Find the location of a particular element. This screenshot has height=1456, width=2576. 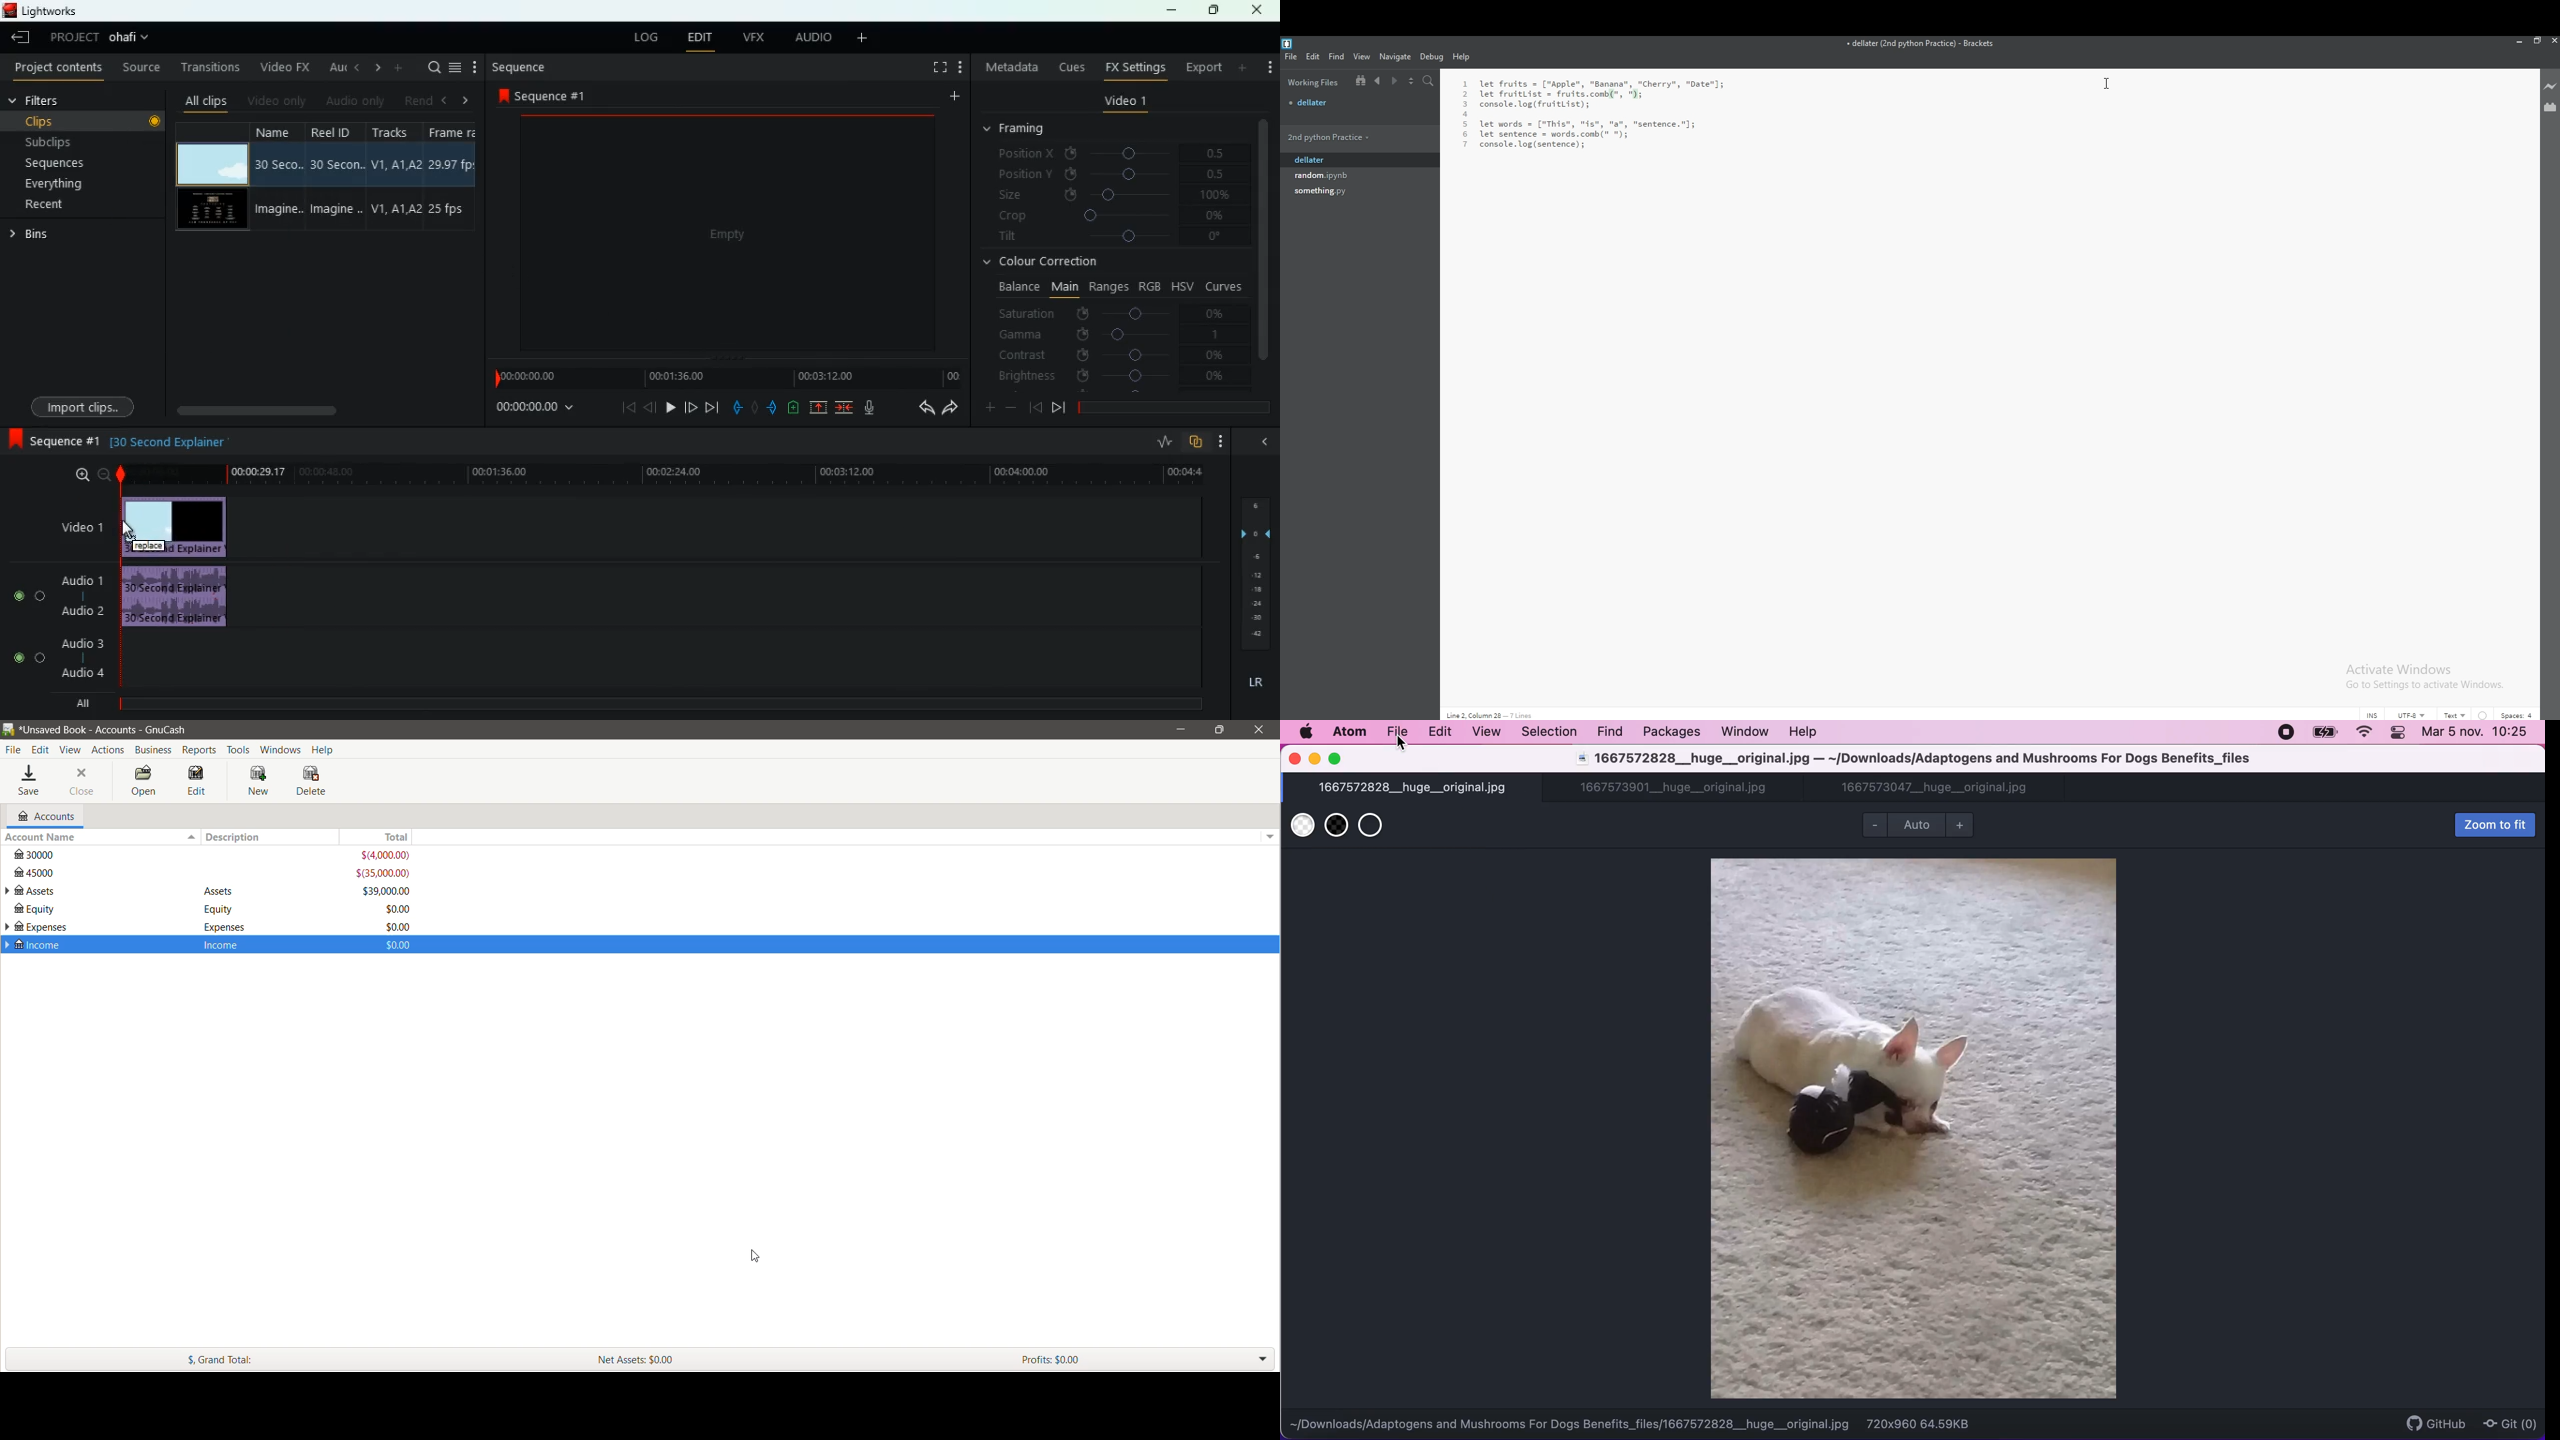

bracket is located at coordinates (1289, 43).